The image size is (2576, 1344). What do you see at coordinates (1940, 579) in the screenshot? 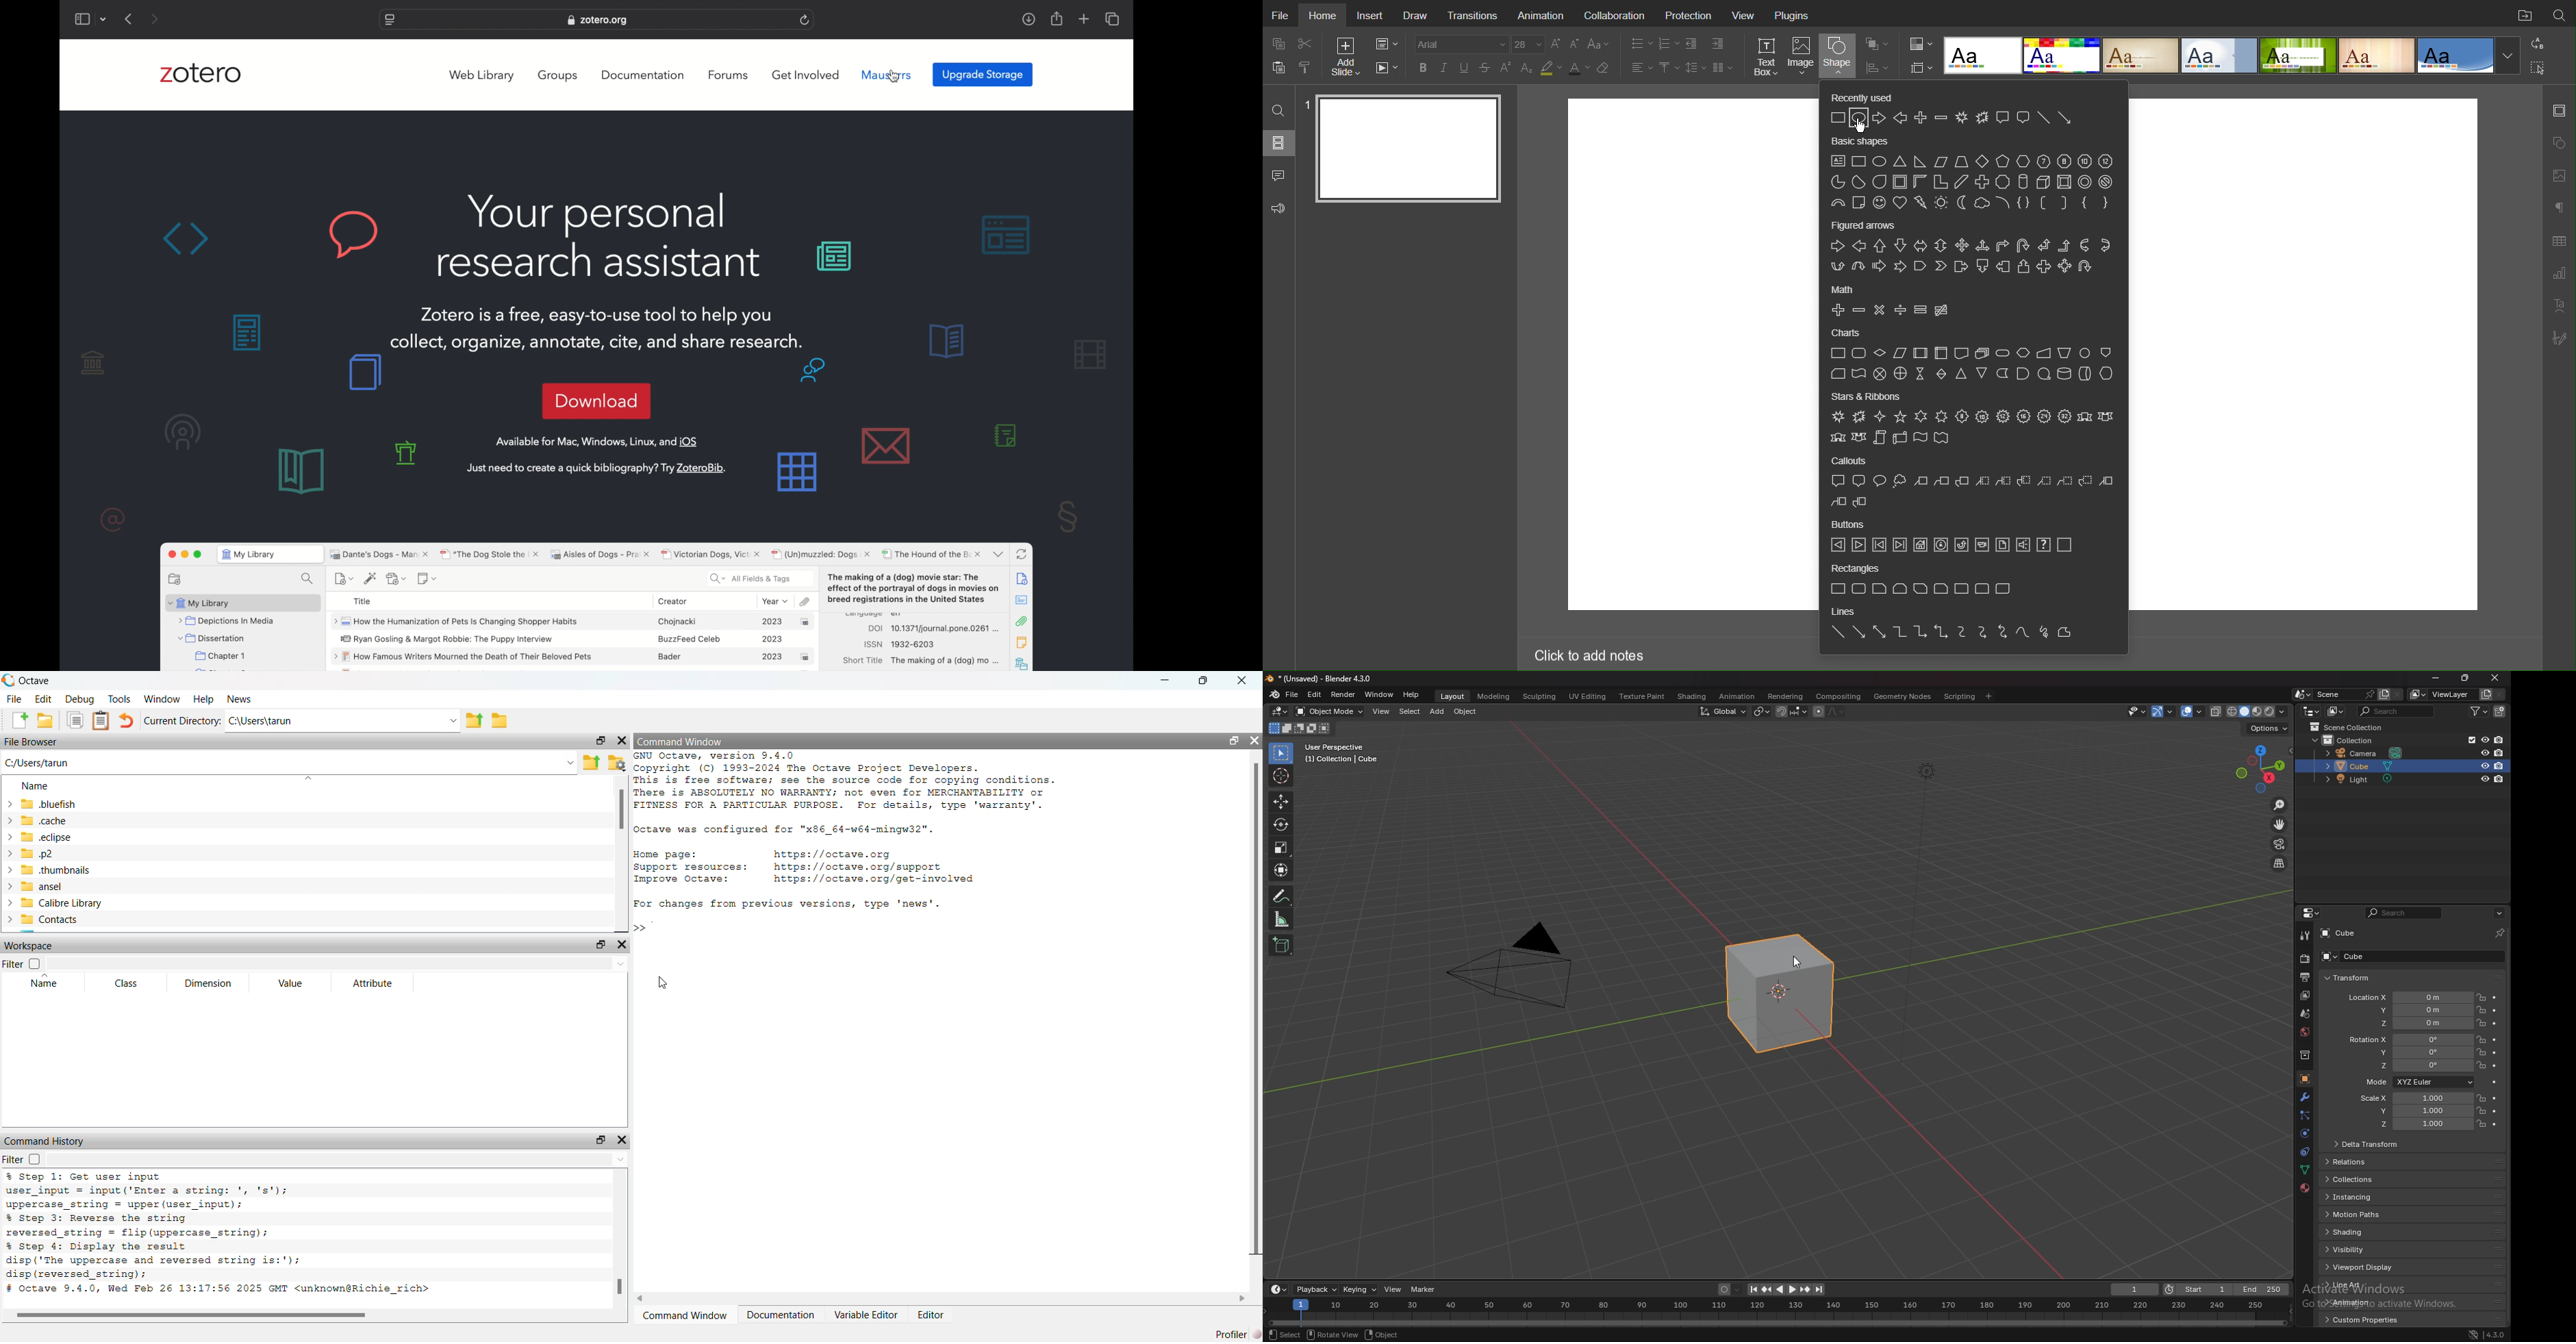
I see `Rectangles` at bounding box center [1940, 579].